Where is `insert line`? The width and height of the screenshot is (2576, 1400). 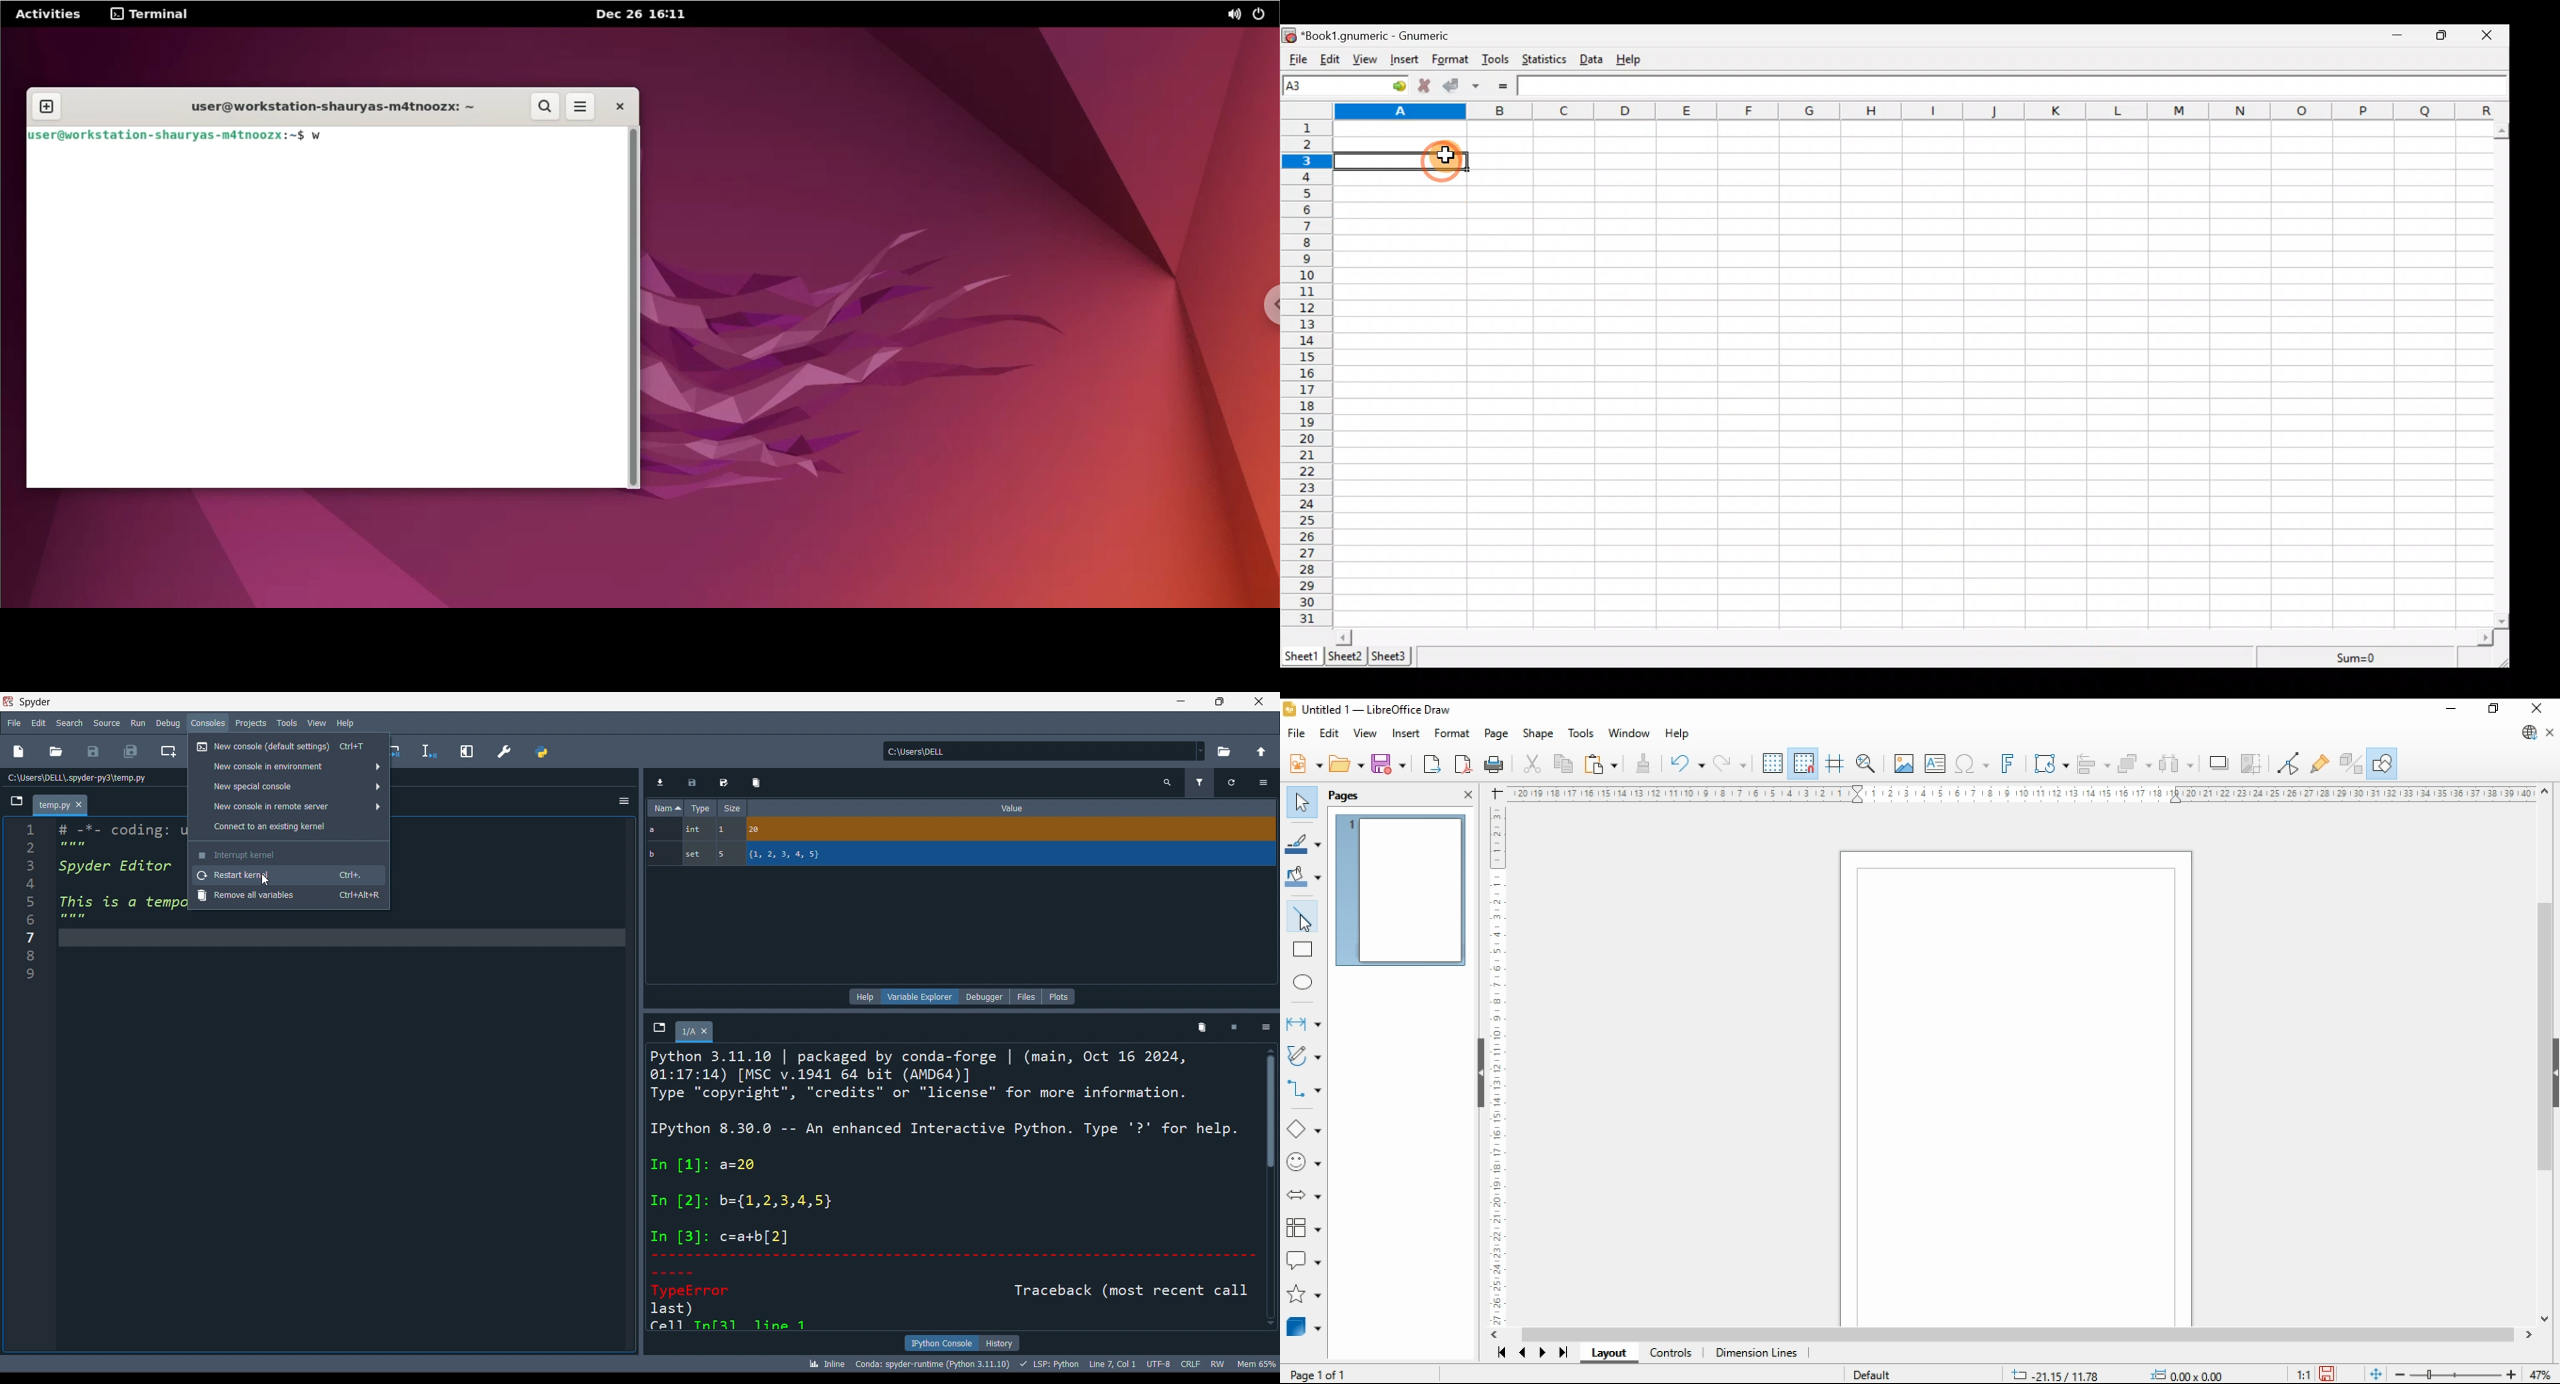 insert line is located at coordinates (1306, 919).